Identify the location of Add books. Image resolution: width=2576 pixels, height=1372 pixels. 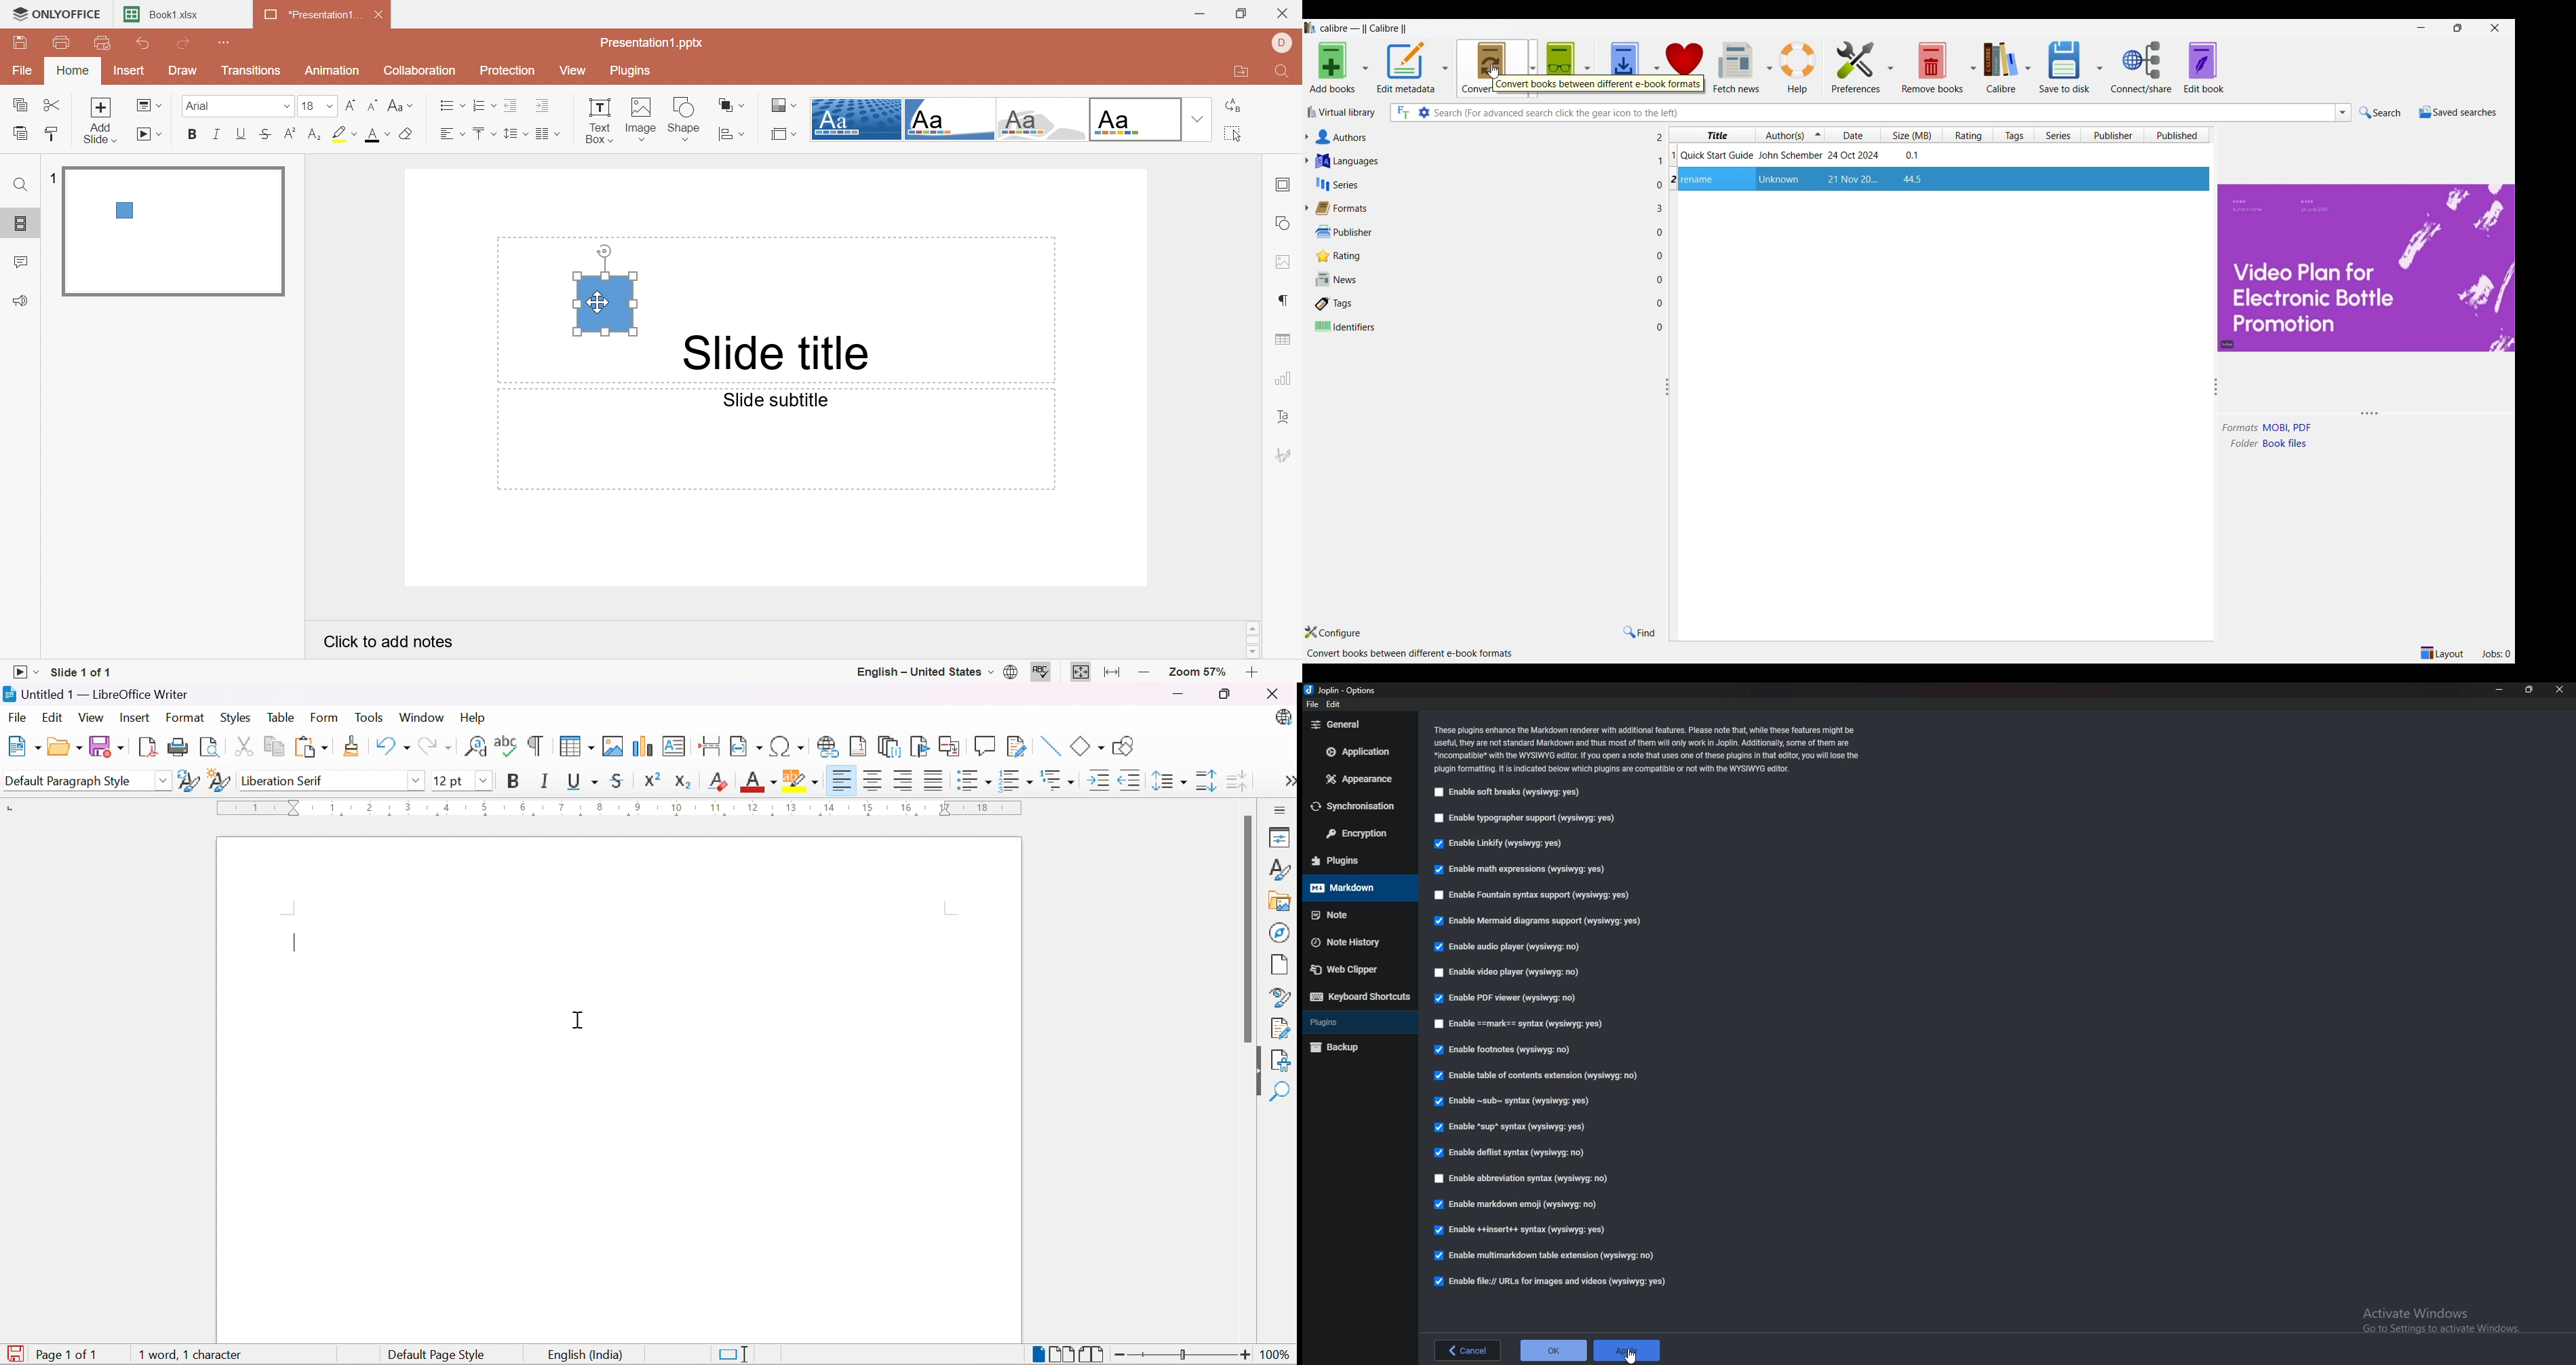
(1332, 68).